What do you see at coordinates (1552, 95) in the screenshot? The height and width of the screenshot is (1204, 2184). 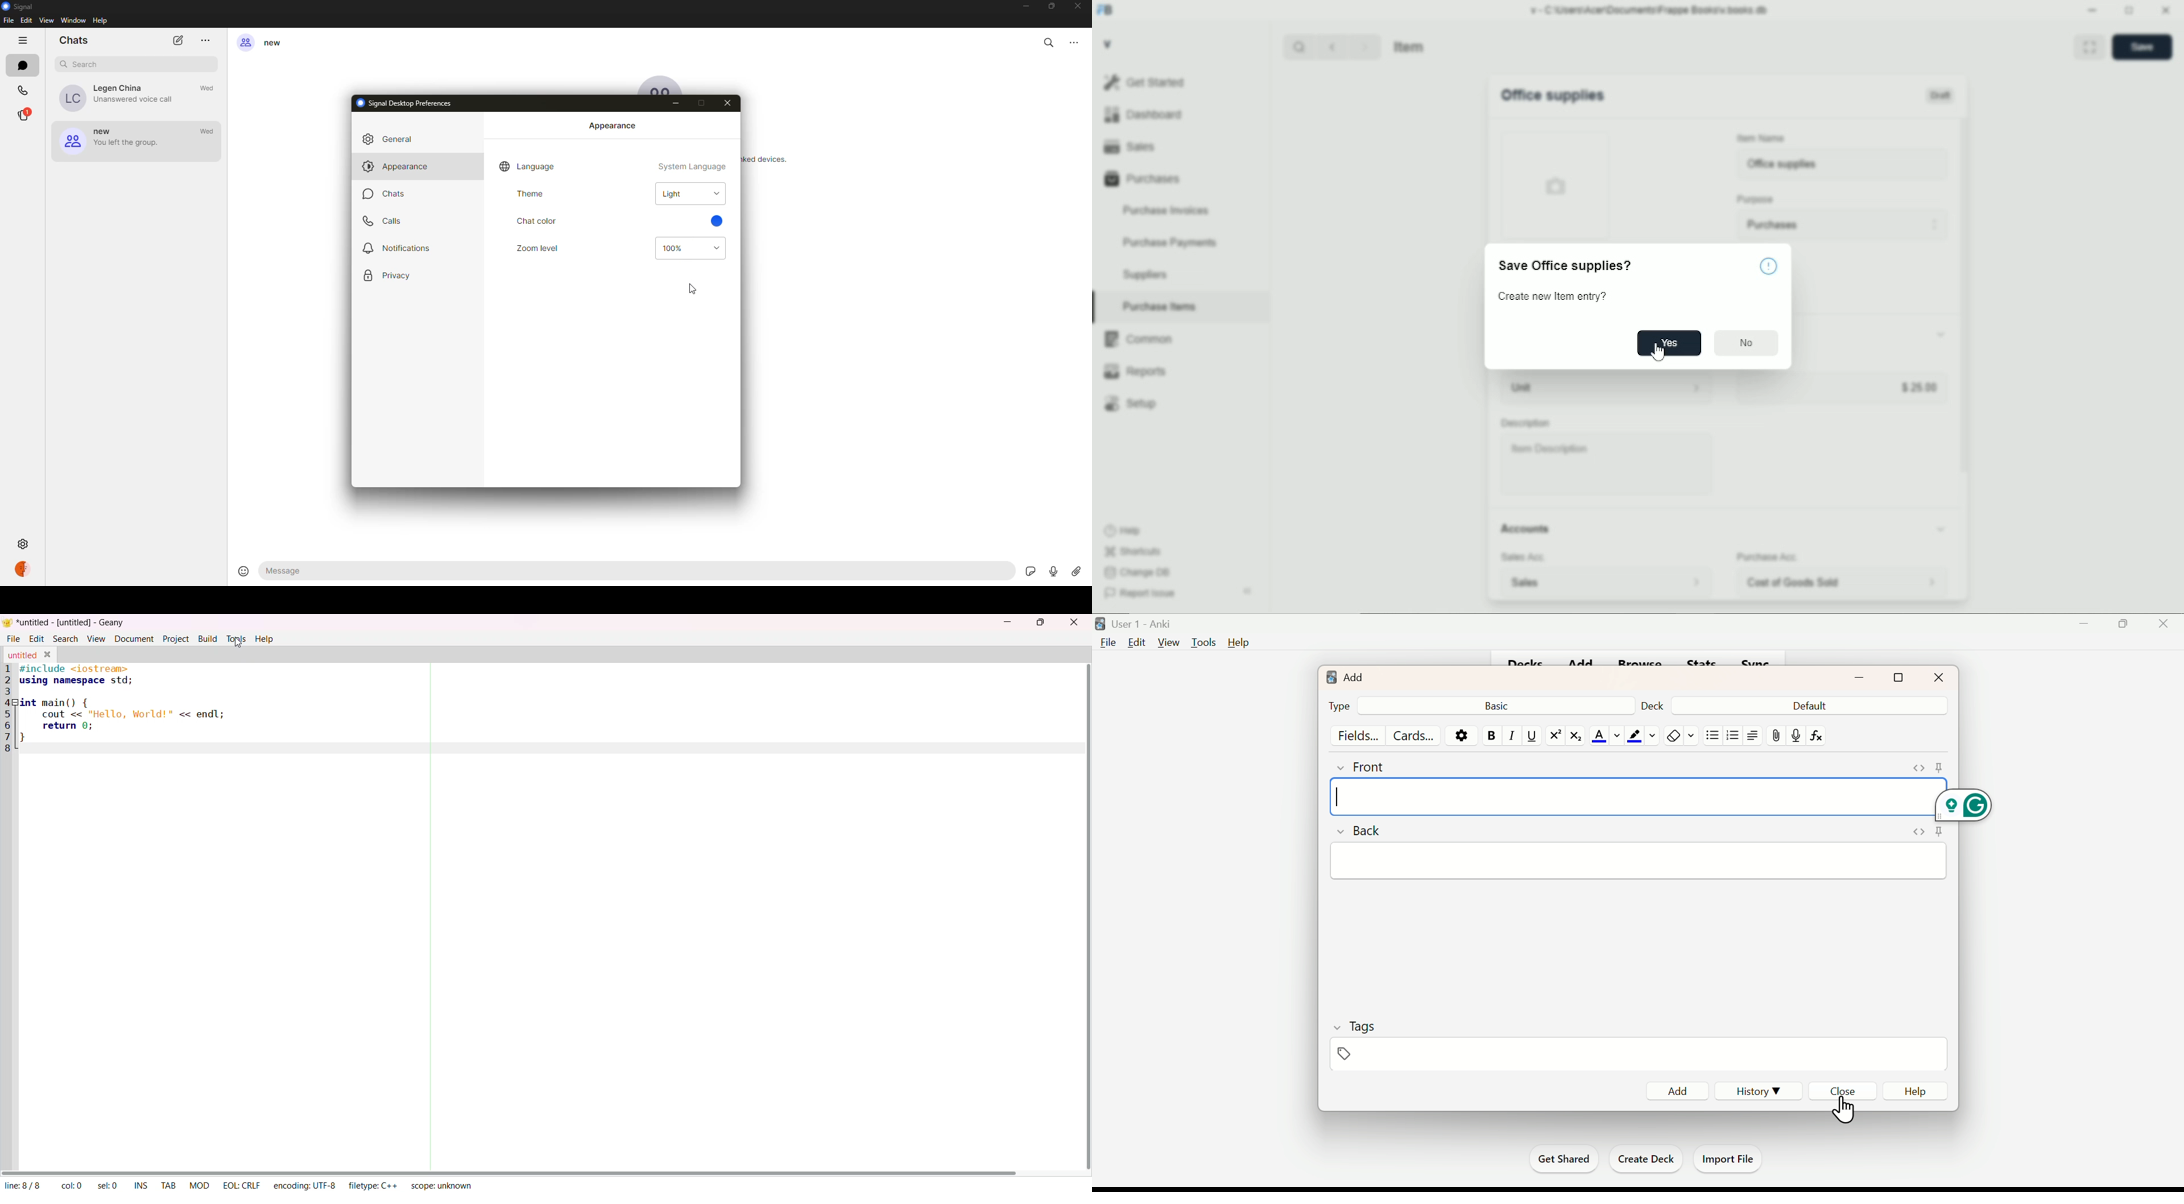 I see `office supplies` at bounding box center [1552, 95].